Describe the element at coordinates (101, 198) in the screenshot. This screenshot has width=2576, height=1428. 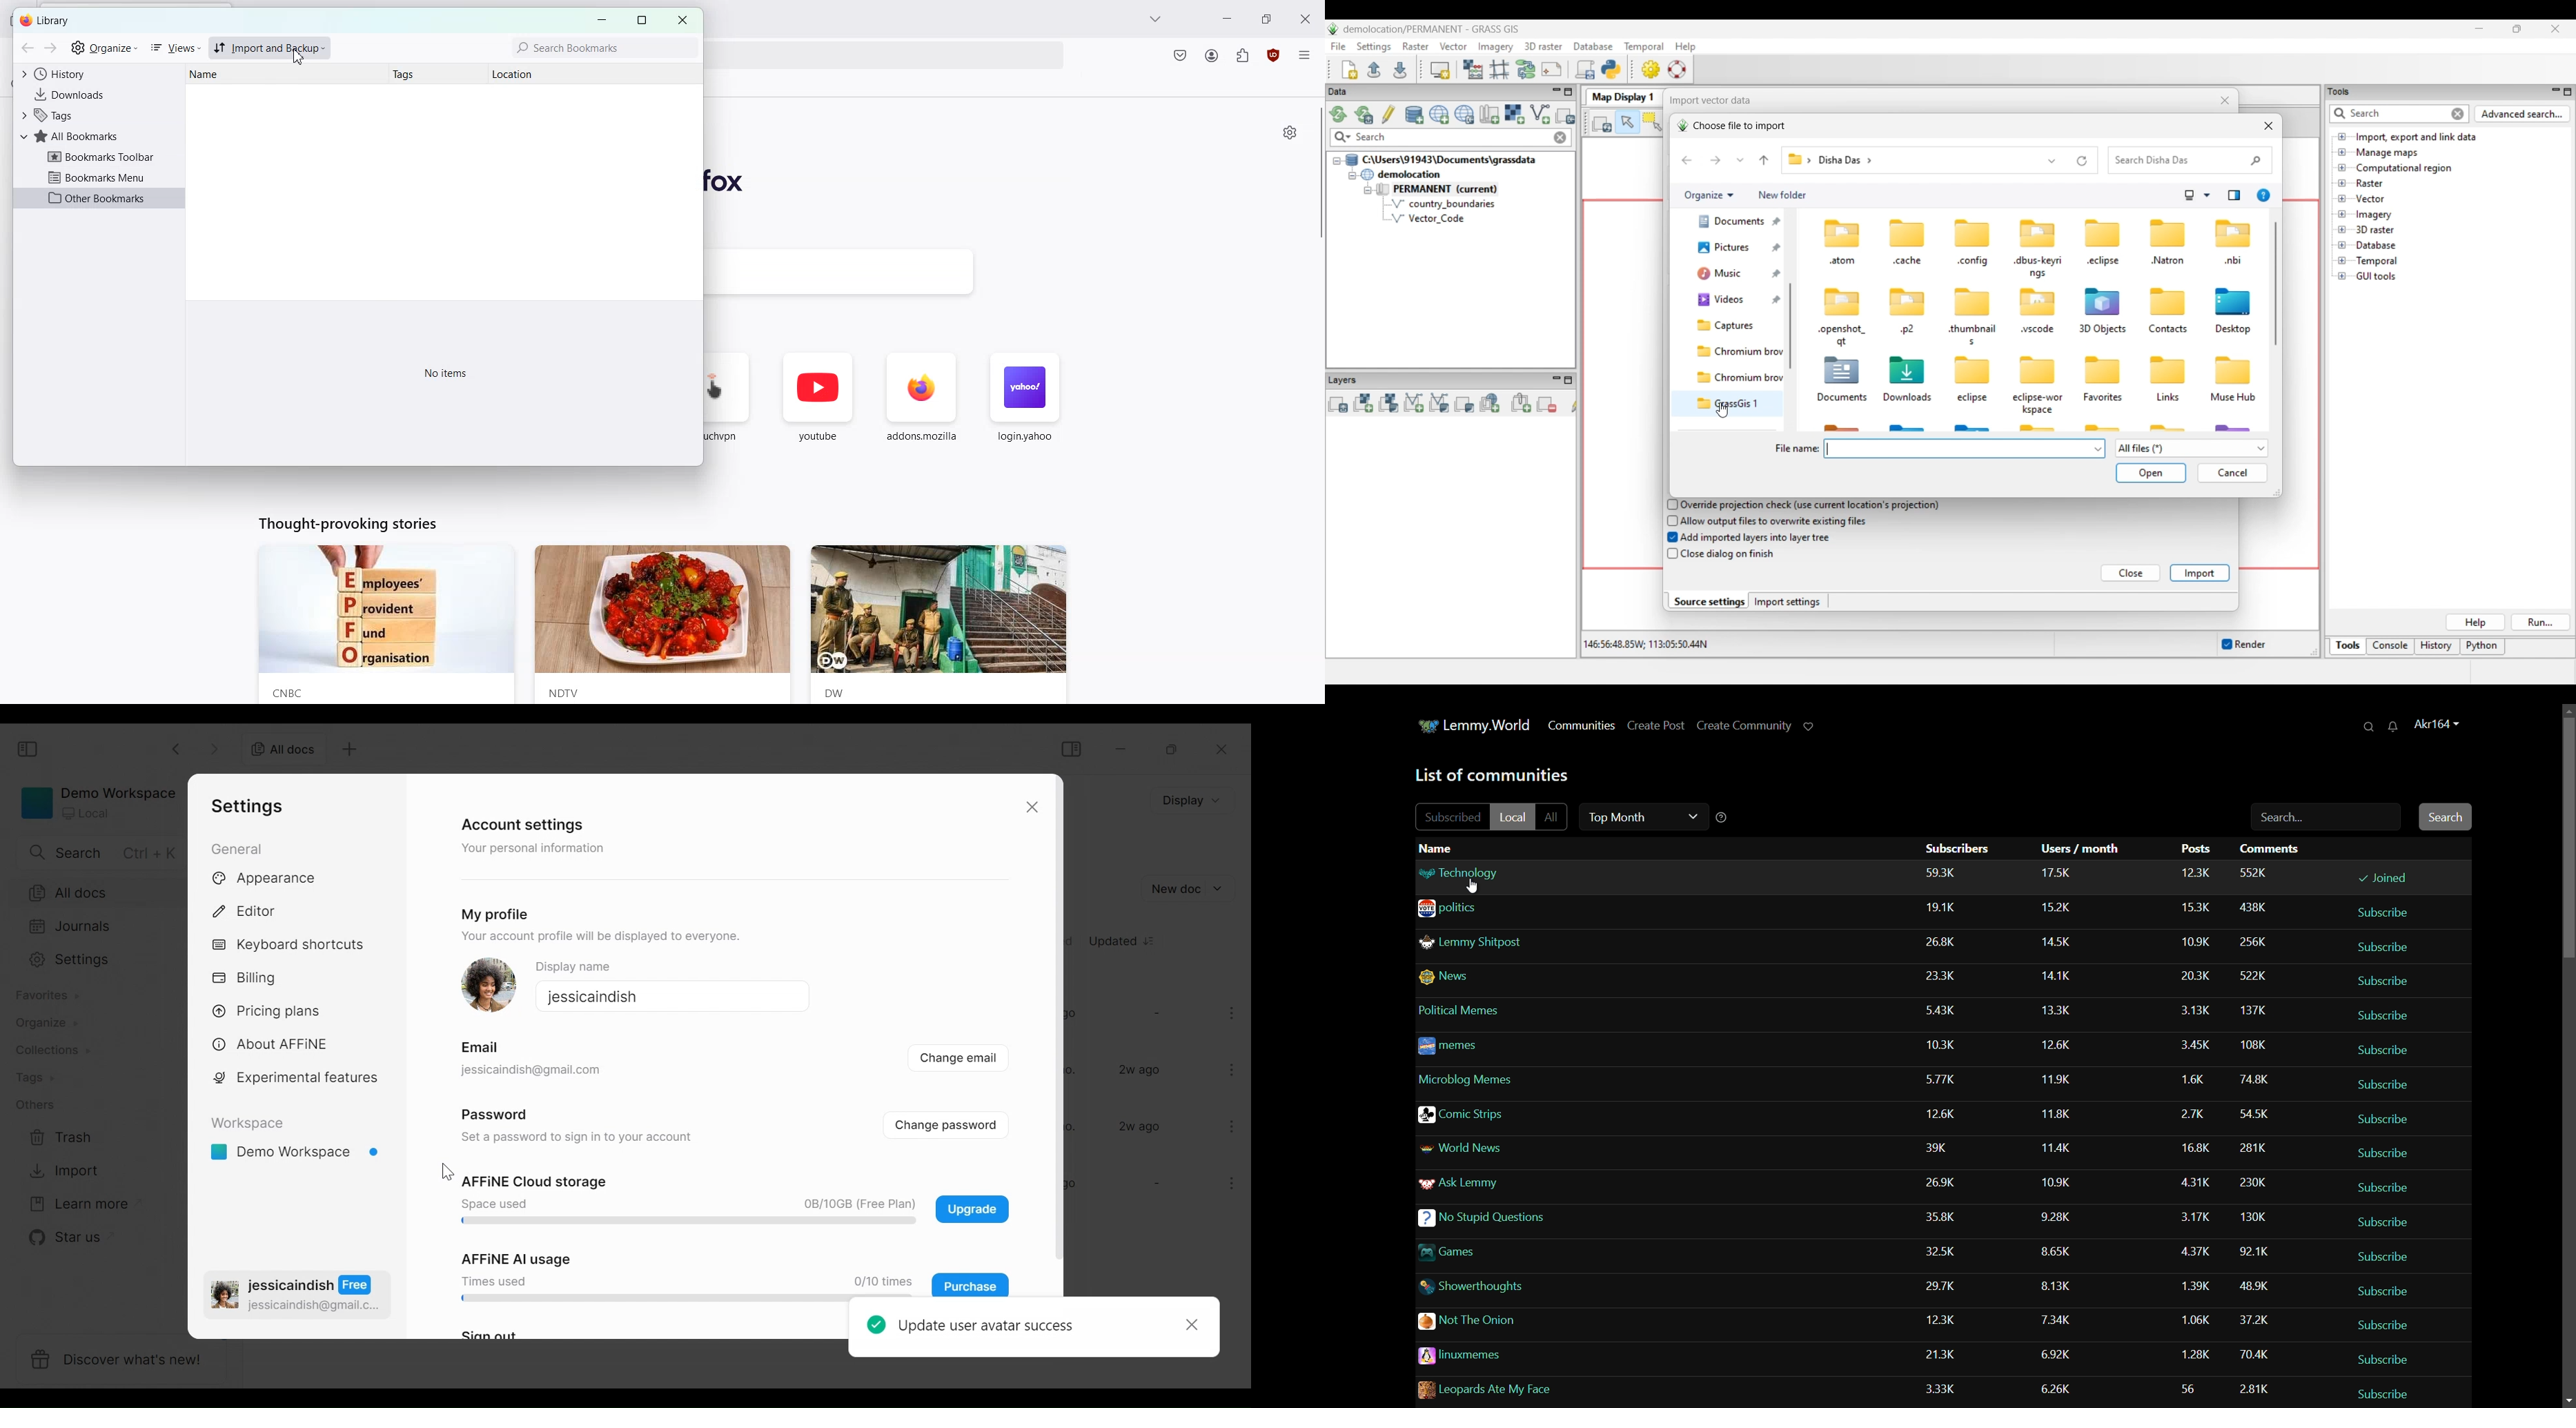
I see `Other Bookmarks` at that location.